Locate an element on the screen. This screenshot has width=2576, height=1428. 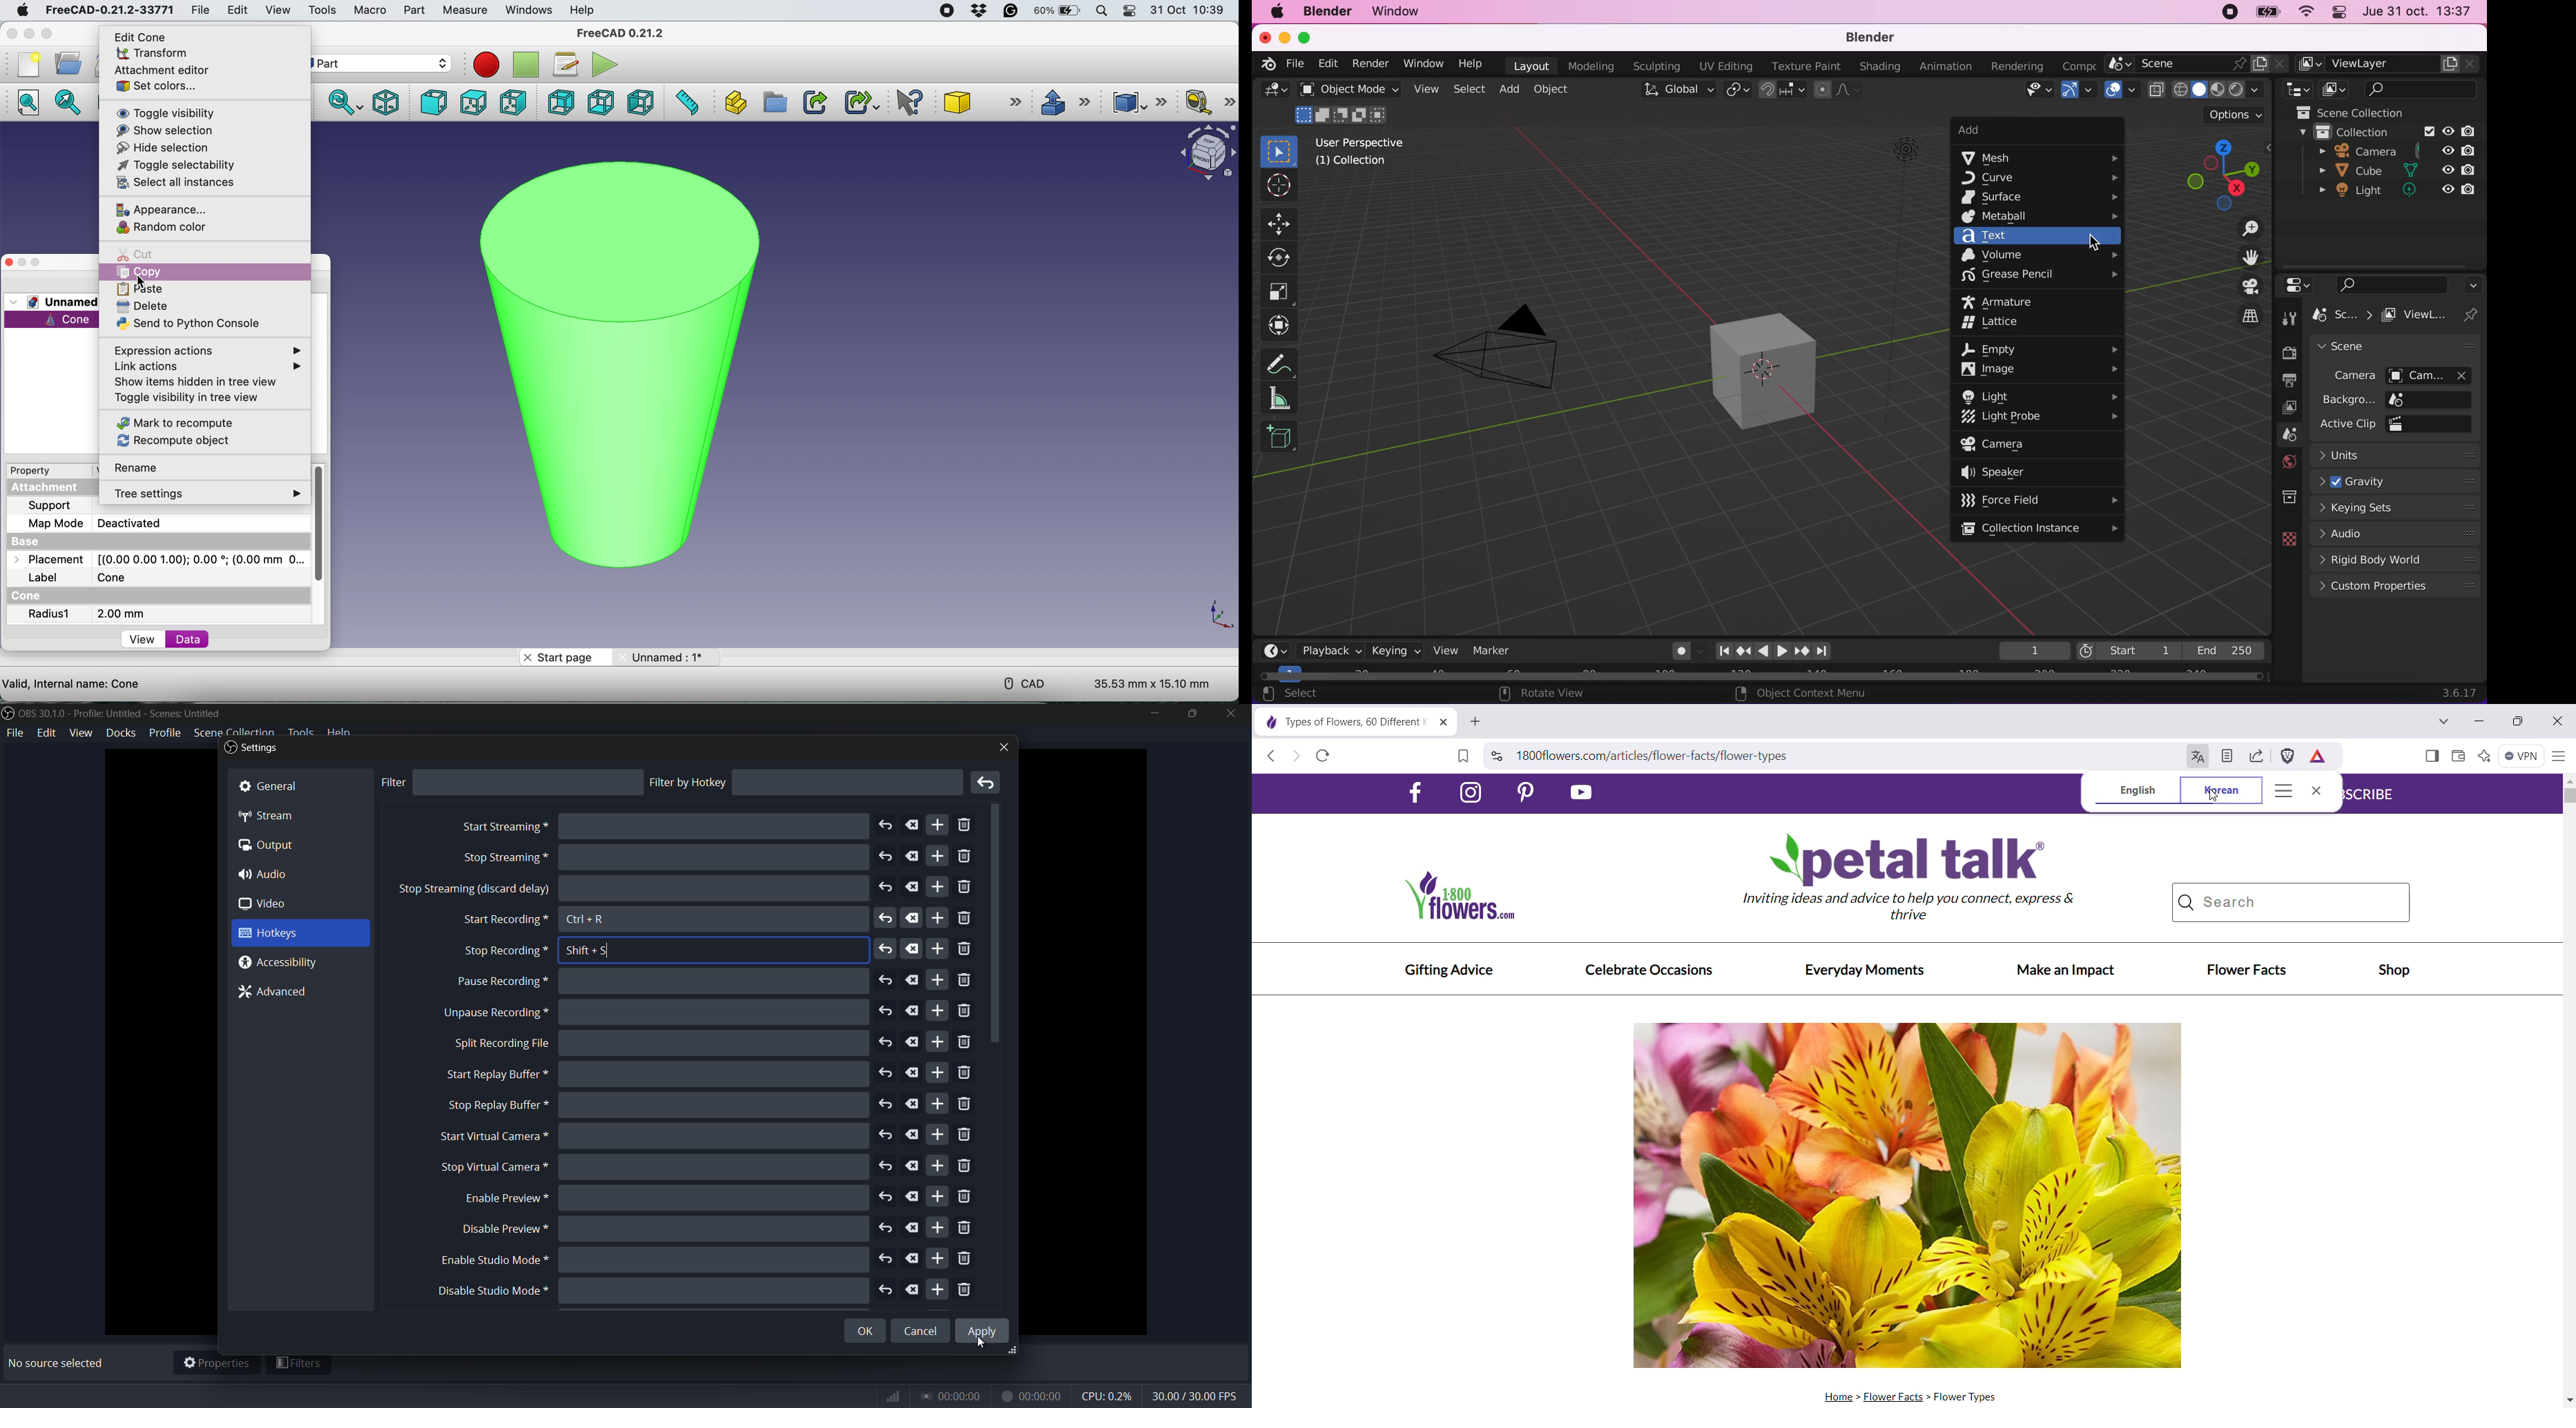
macro is located at coordinates (370, 9).